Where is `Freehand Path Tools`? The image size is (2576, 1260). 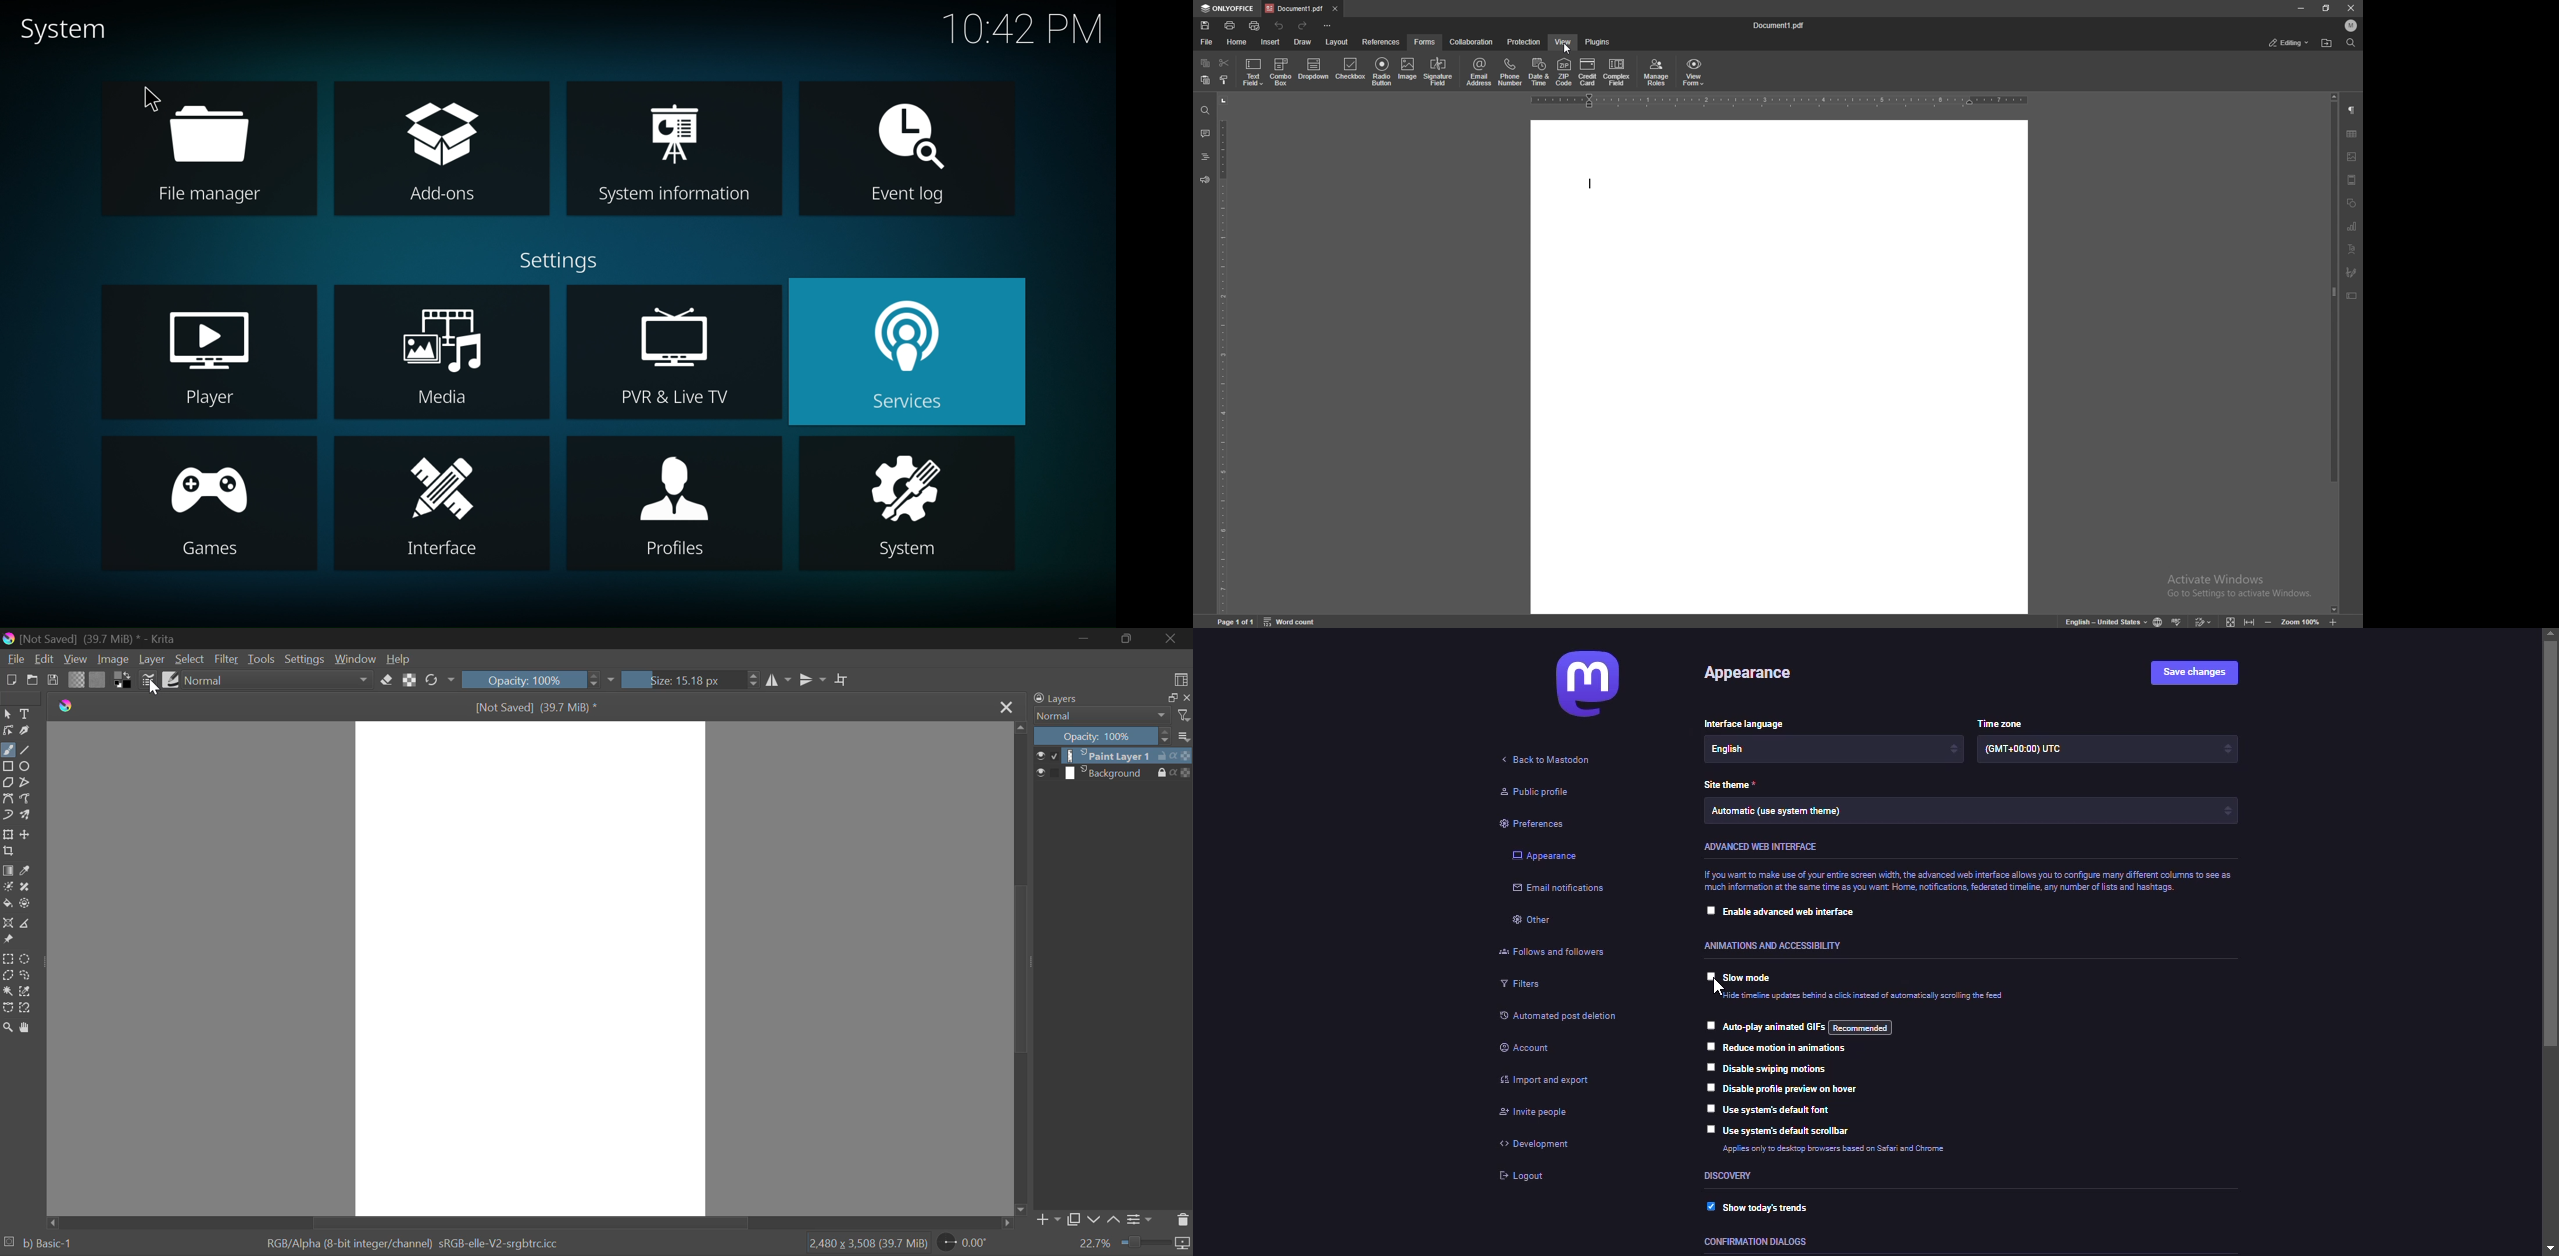
Freehand Path Tools is located at coordinates (29, 798).